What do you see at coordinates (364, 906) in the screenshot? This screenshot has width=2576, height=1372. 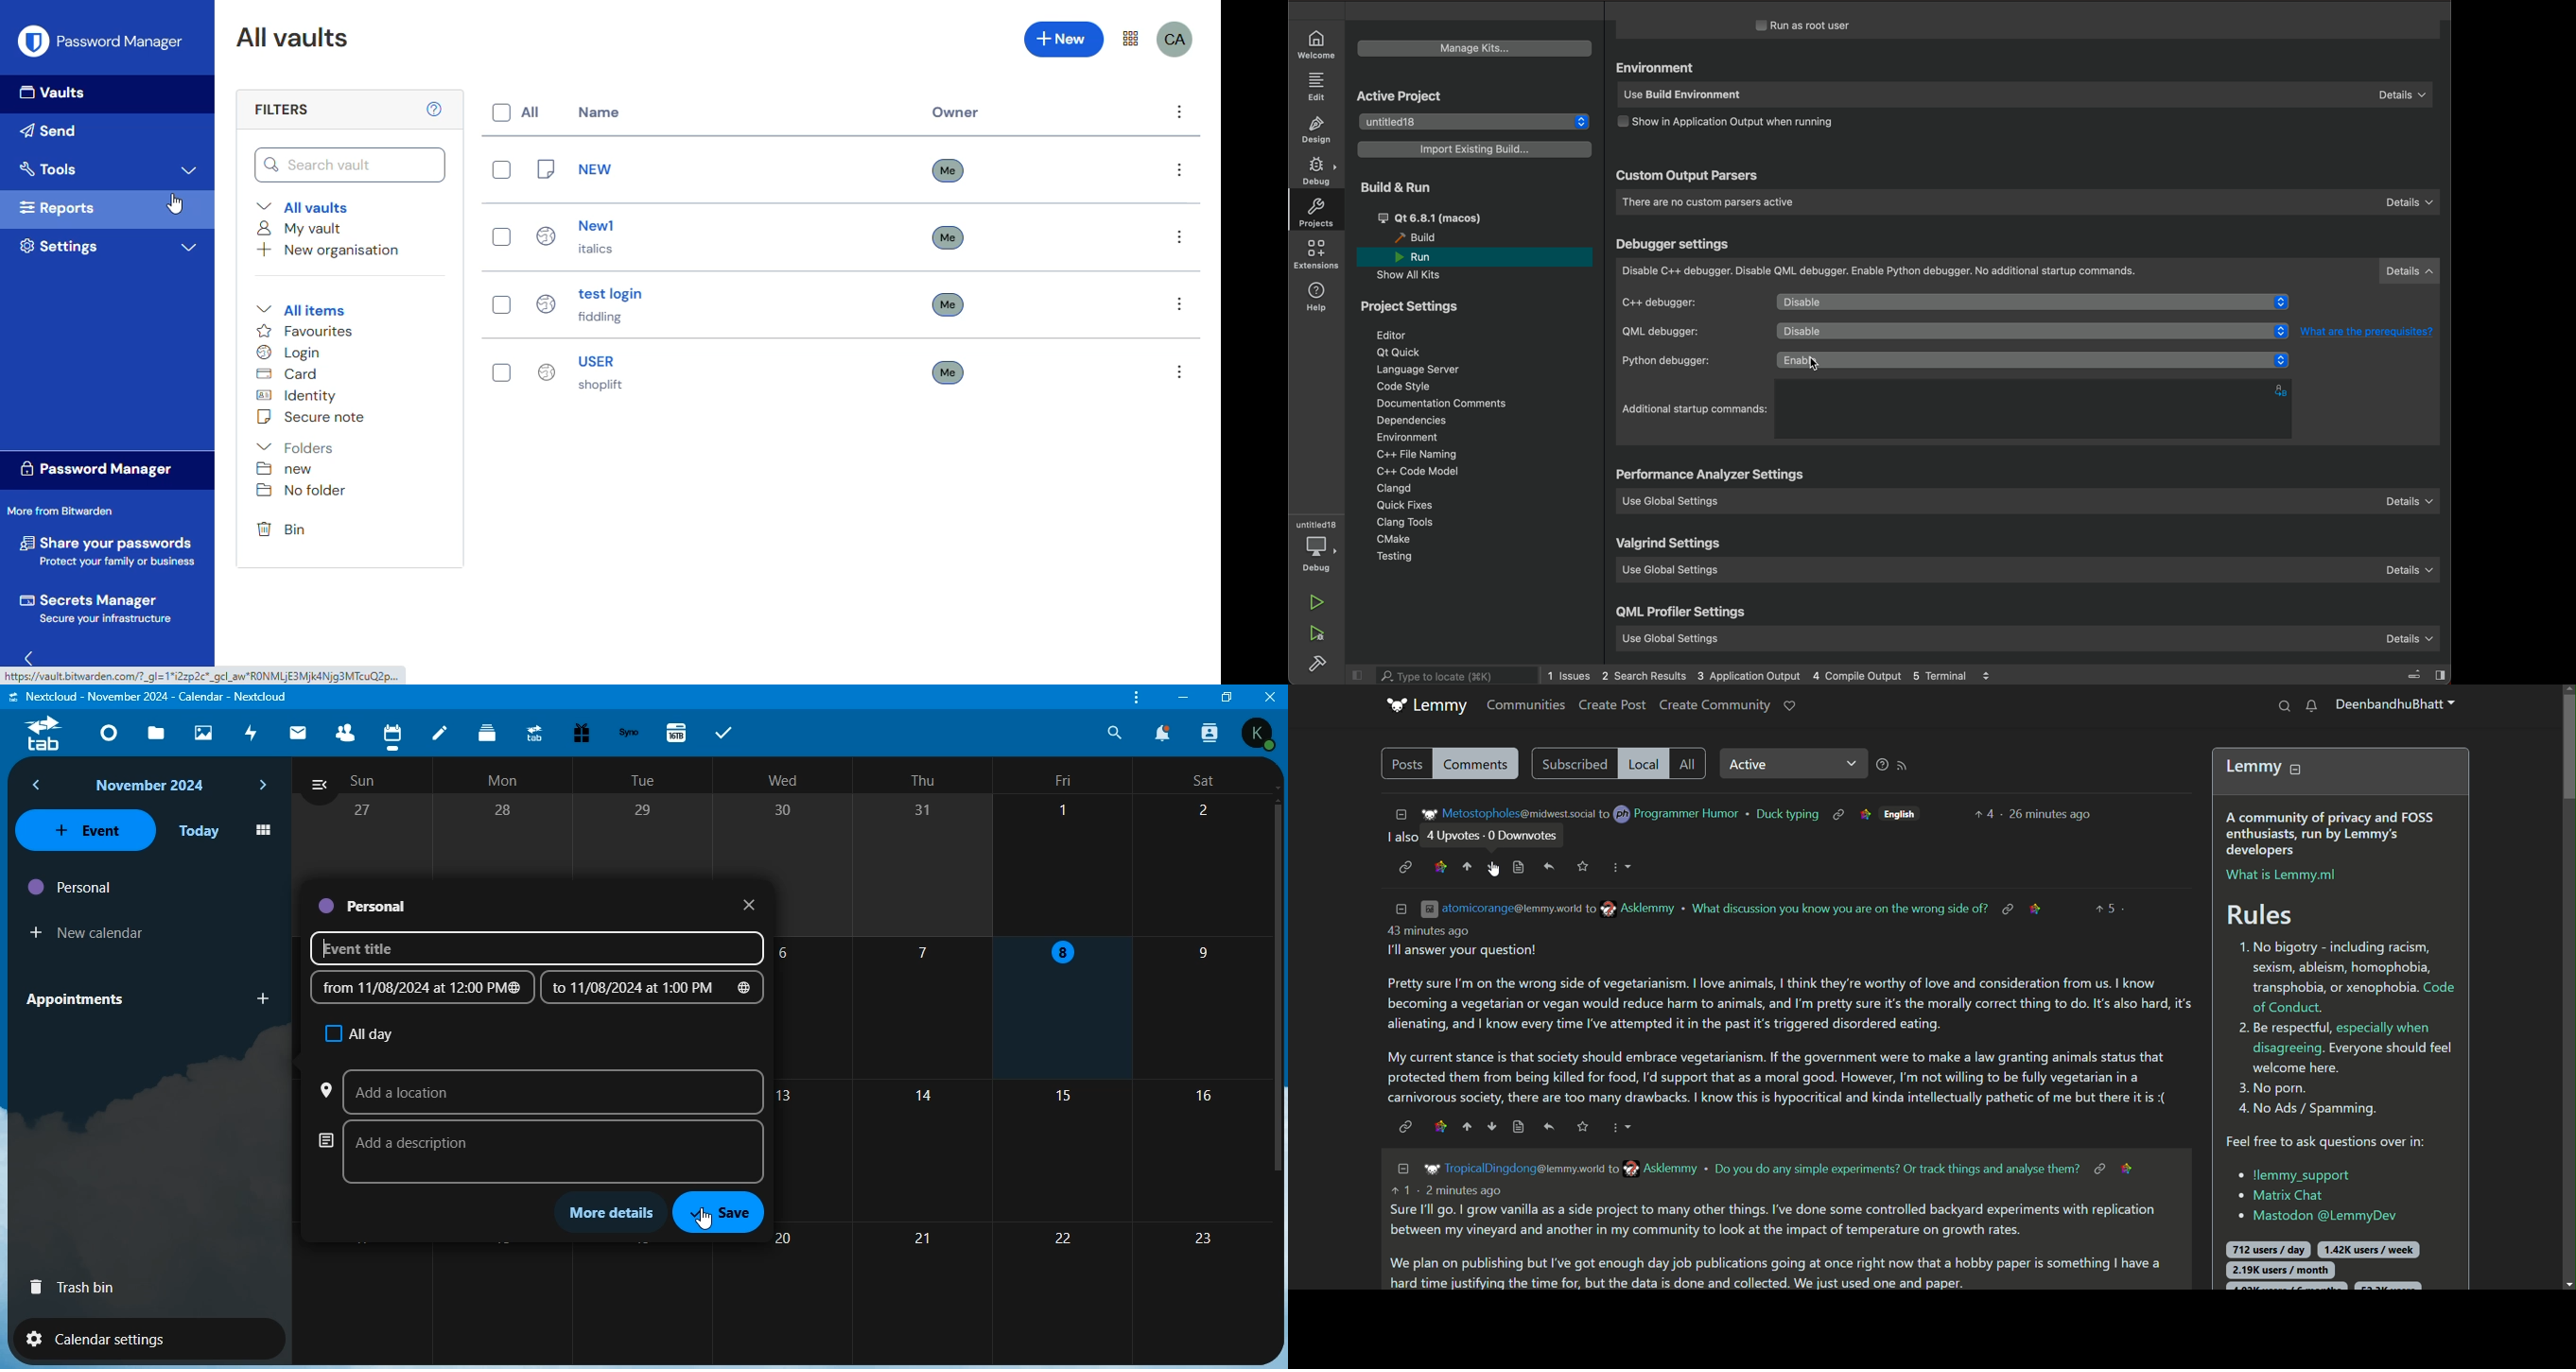 I see `personal` at bounding box center [364, 906].